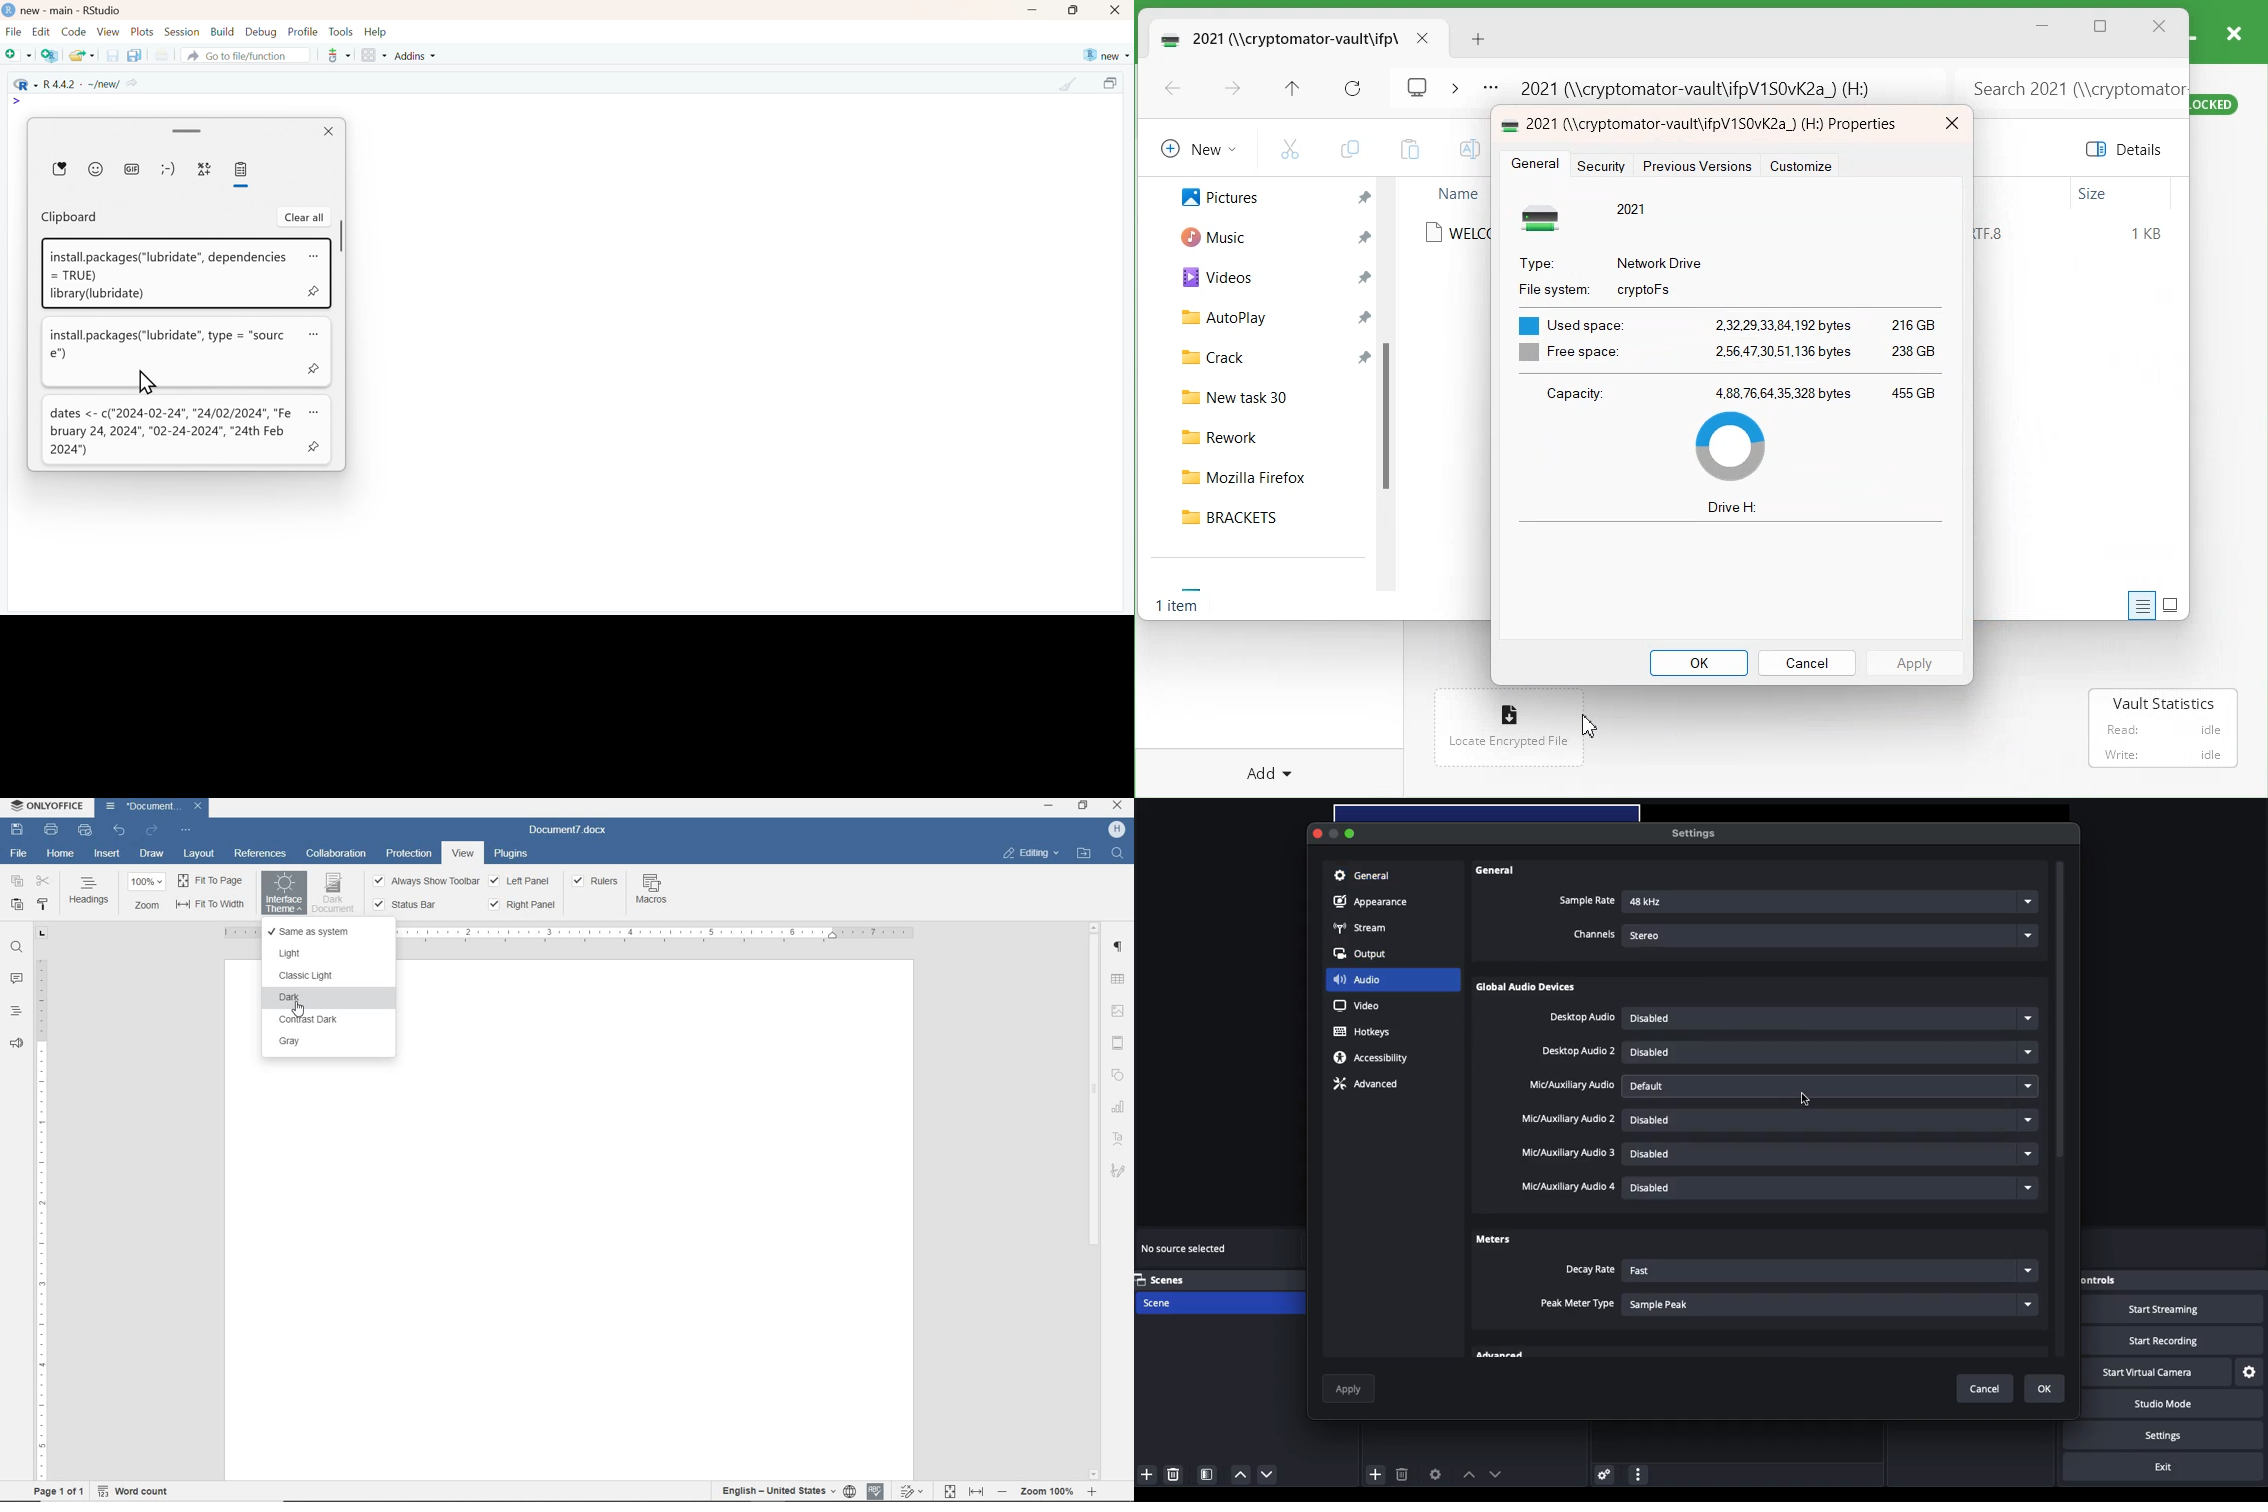 The image size is (2268, 1512). What do you see at coordinates (314, 255) in the screenshot?
I see `more options` at bounding box center [314, 255].